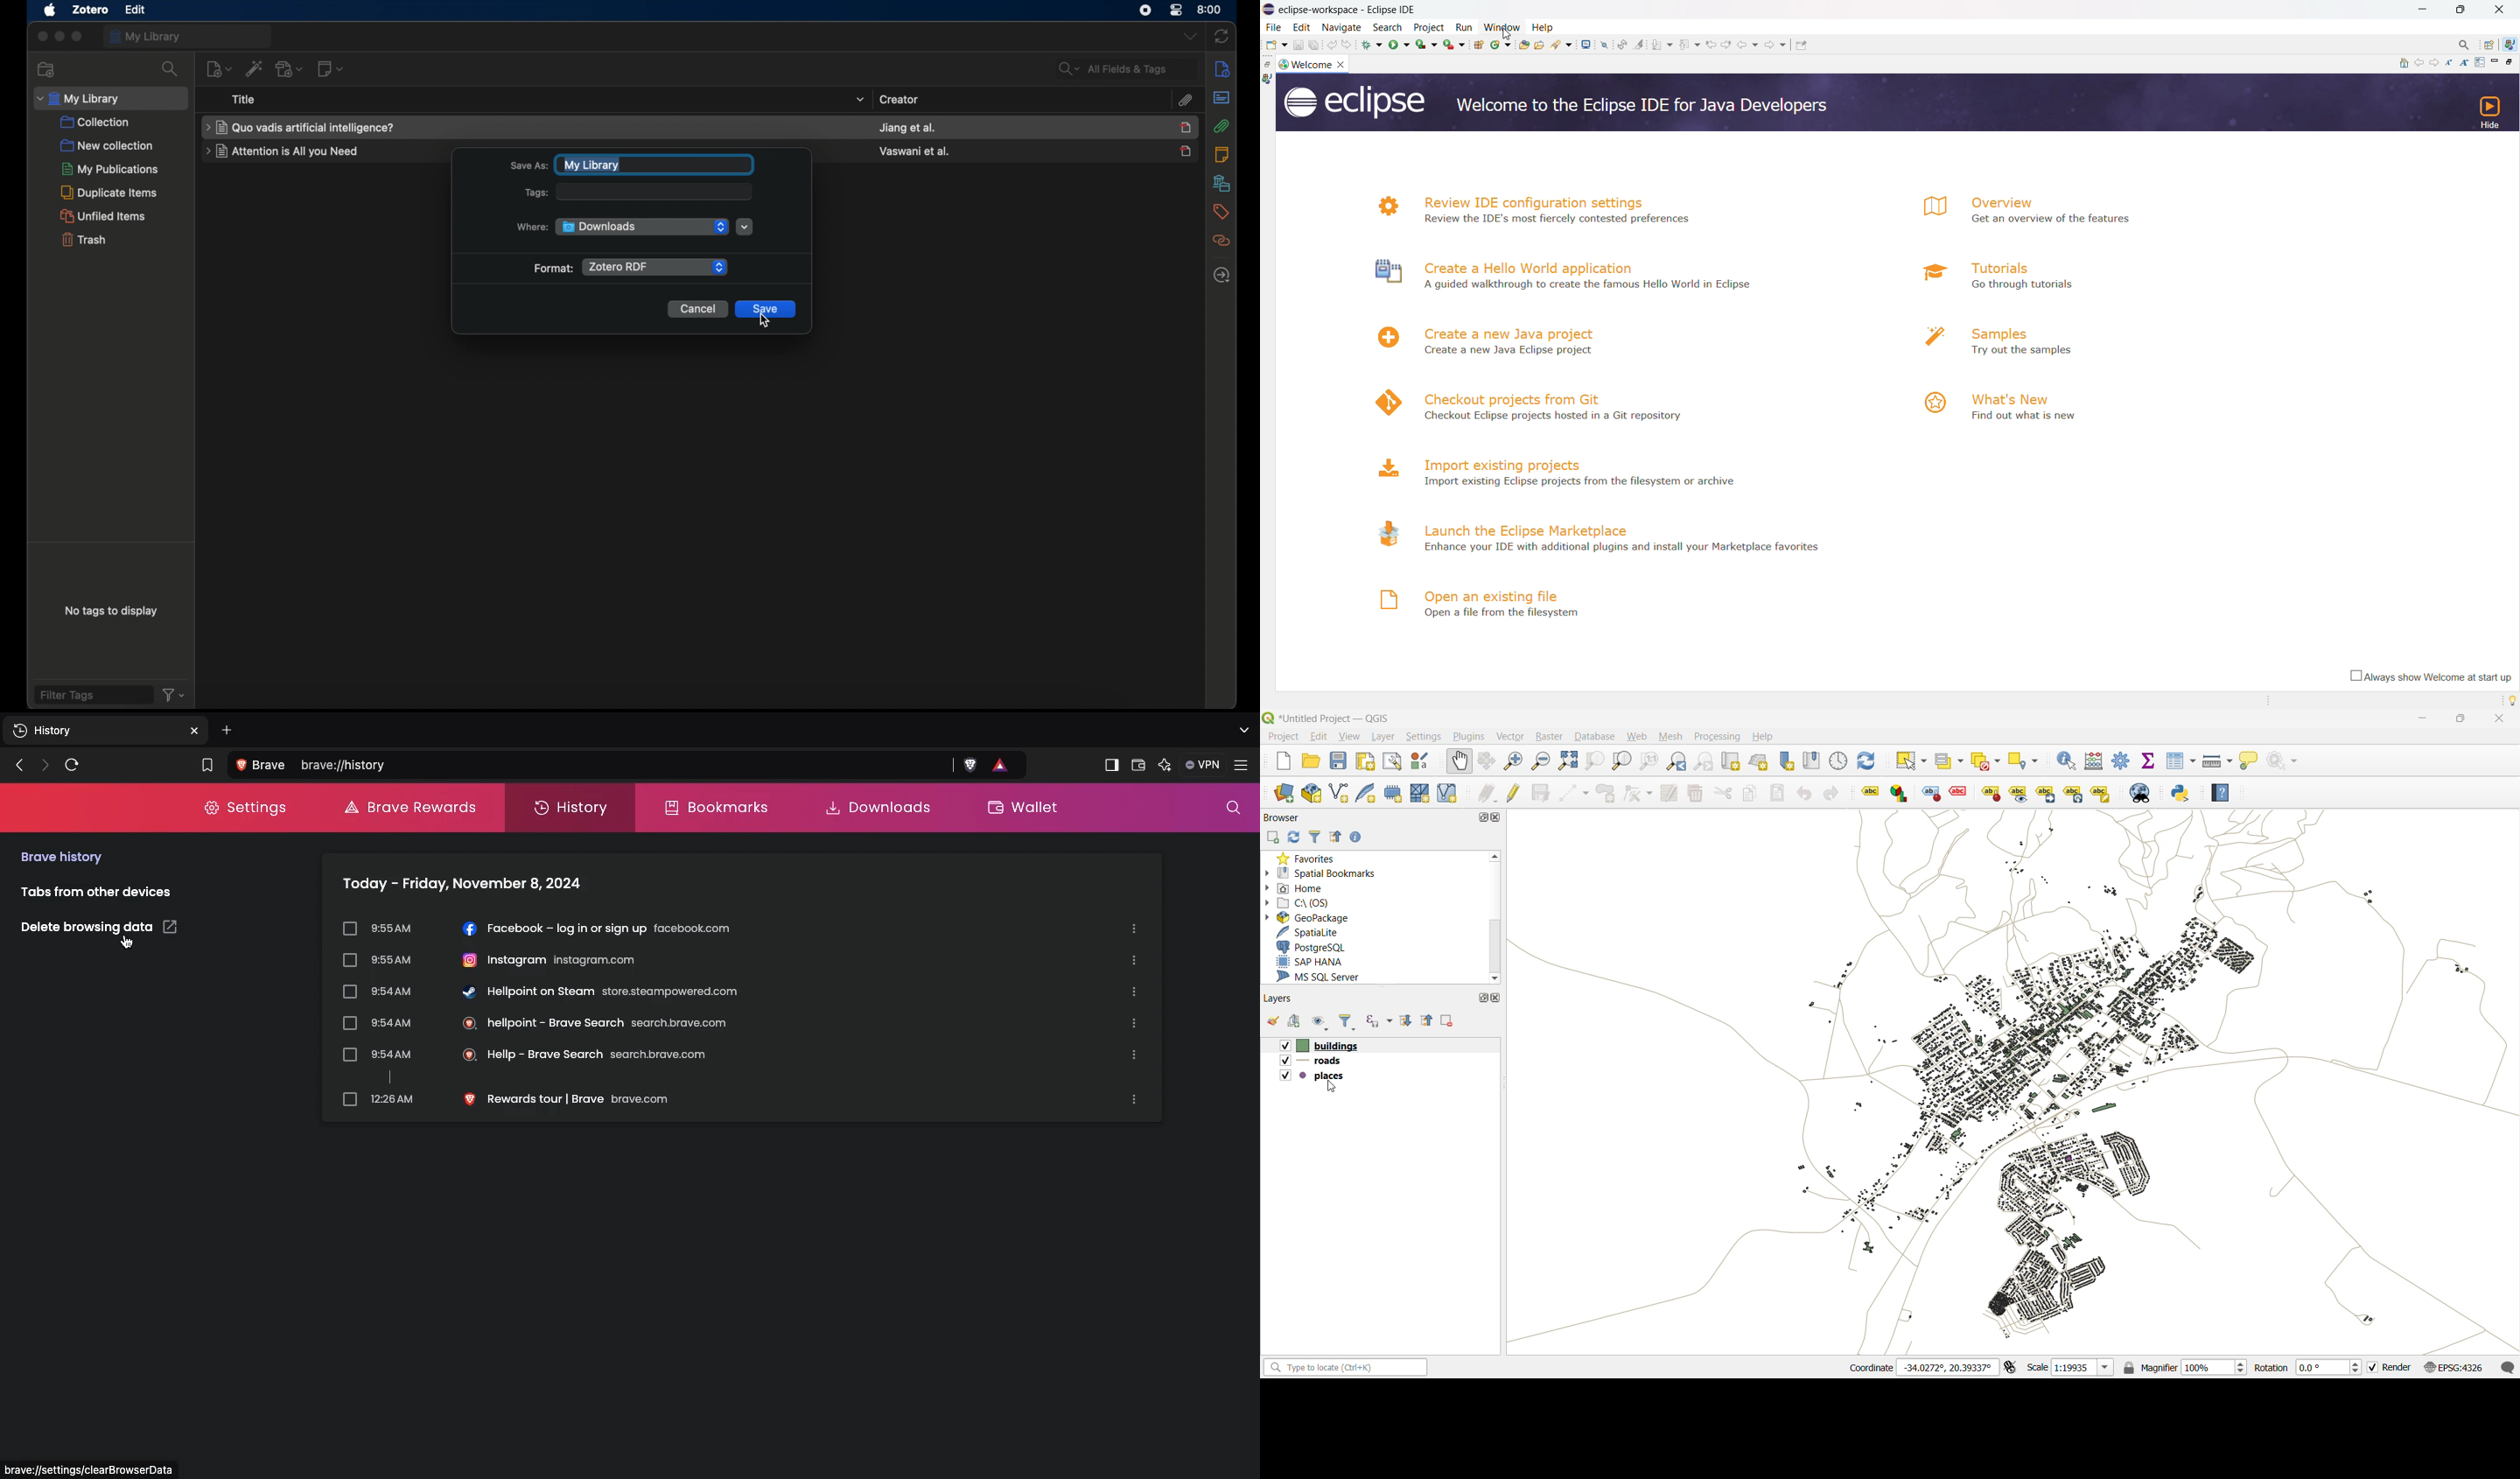 The height and width of the screenshot is (1484, 2520). Describe the element at coordinates (1593, 737) in the screenshot. I see `database` at that location.